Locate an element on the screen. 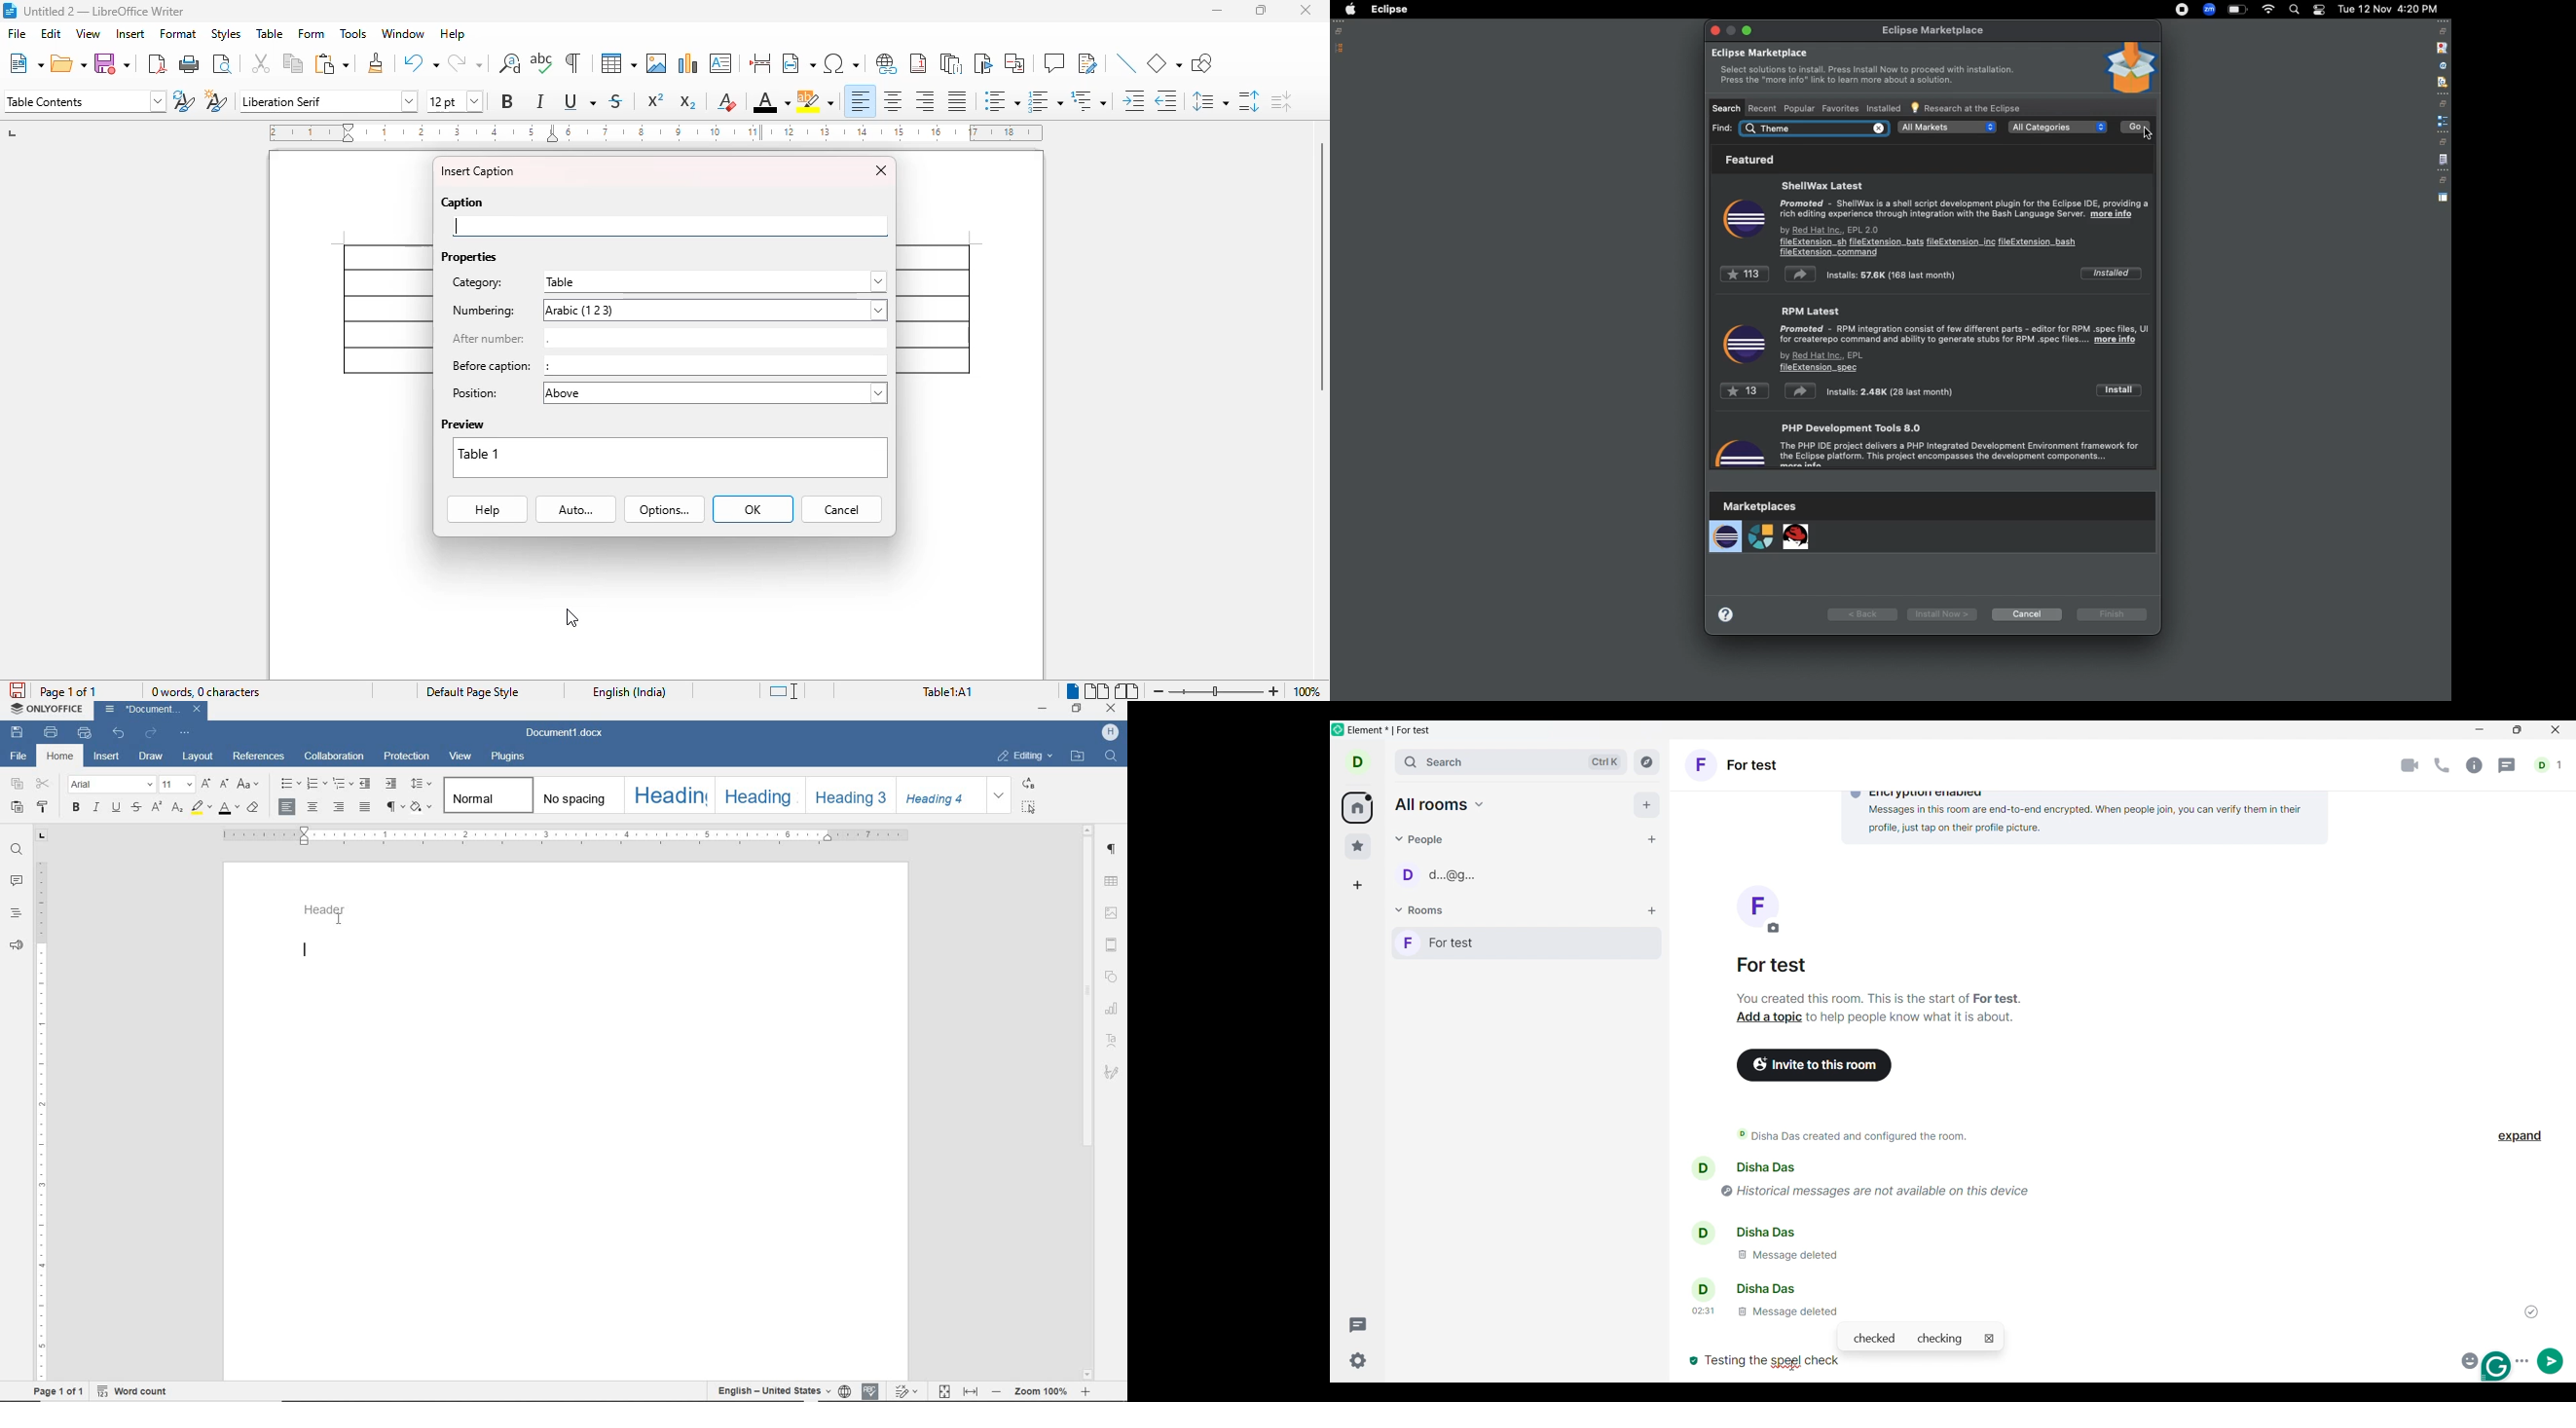 This screenshot has width=2576, height=1428. CHART is located at coordinates (1114, 1007).